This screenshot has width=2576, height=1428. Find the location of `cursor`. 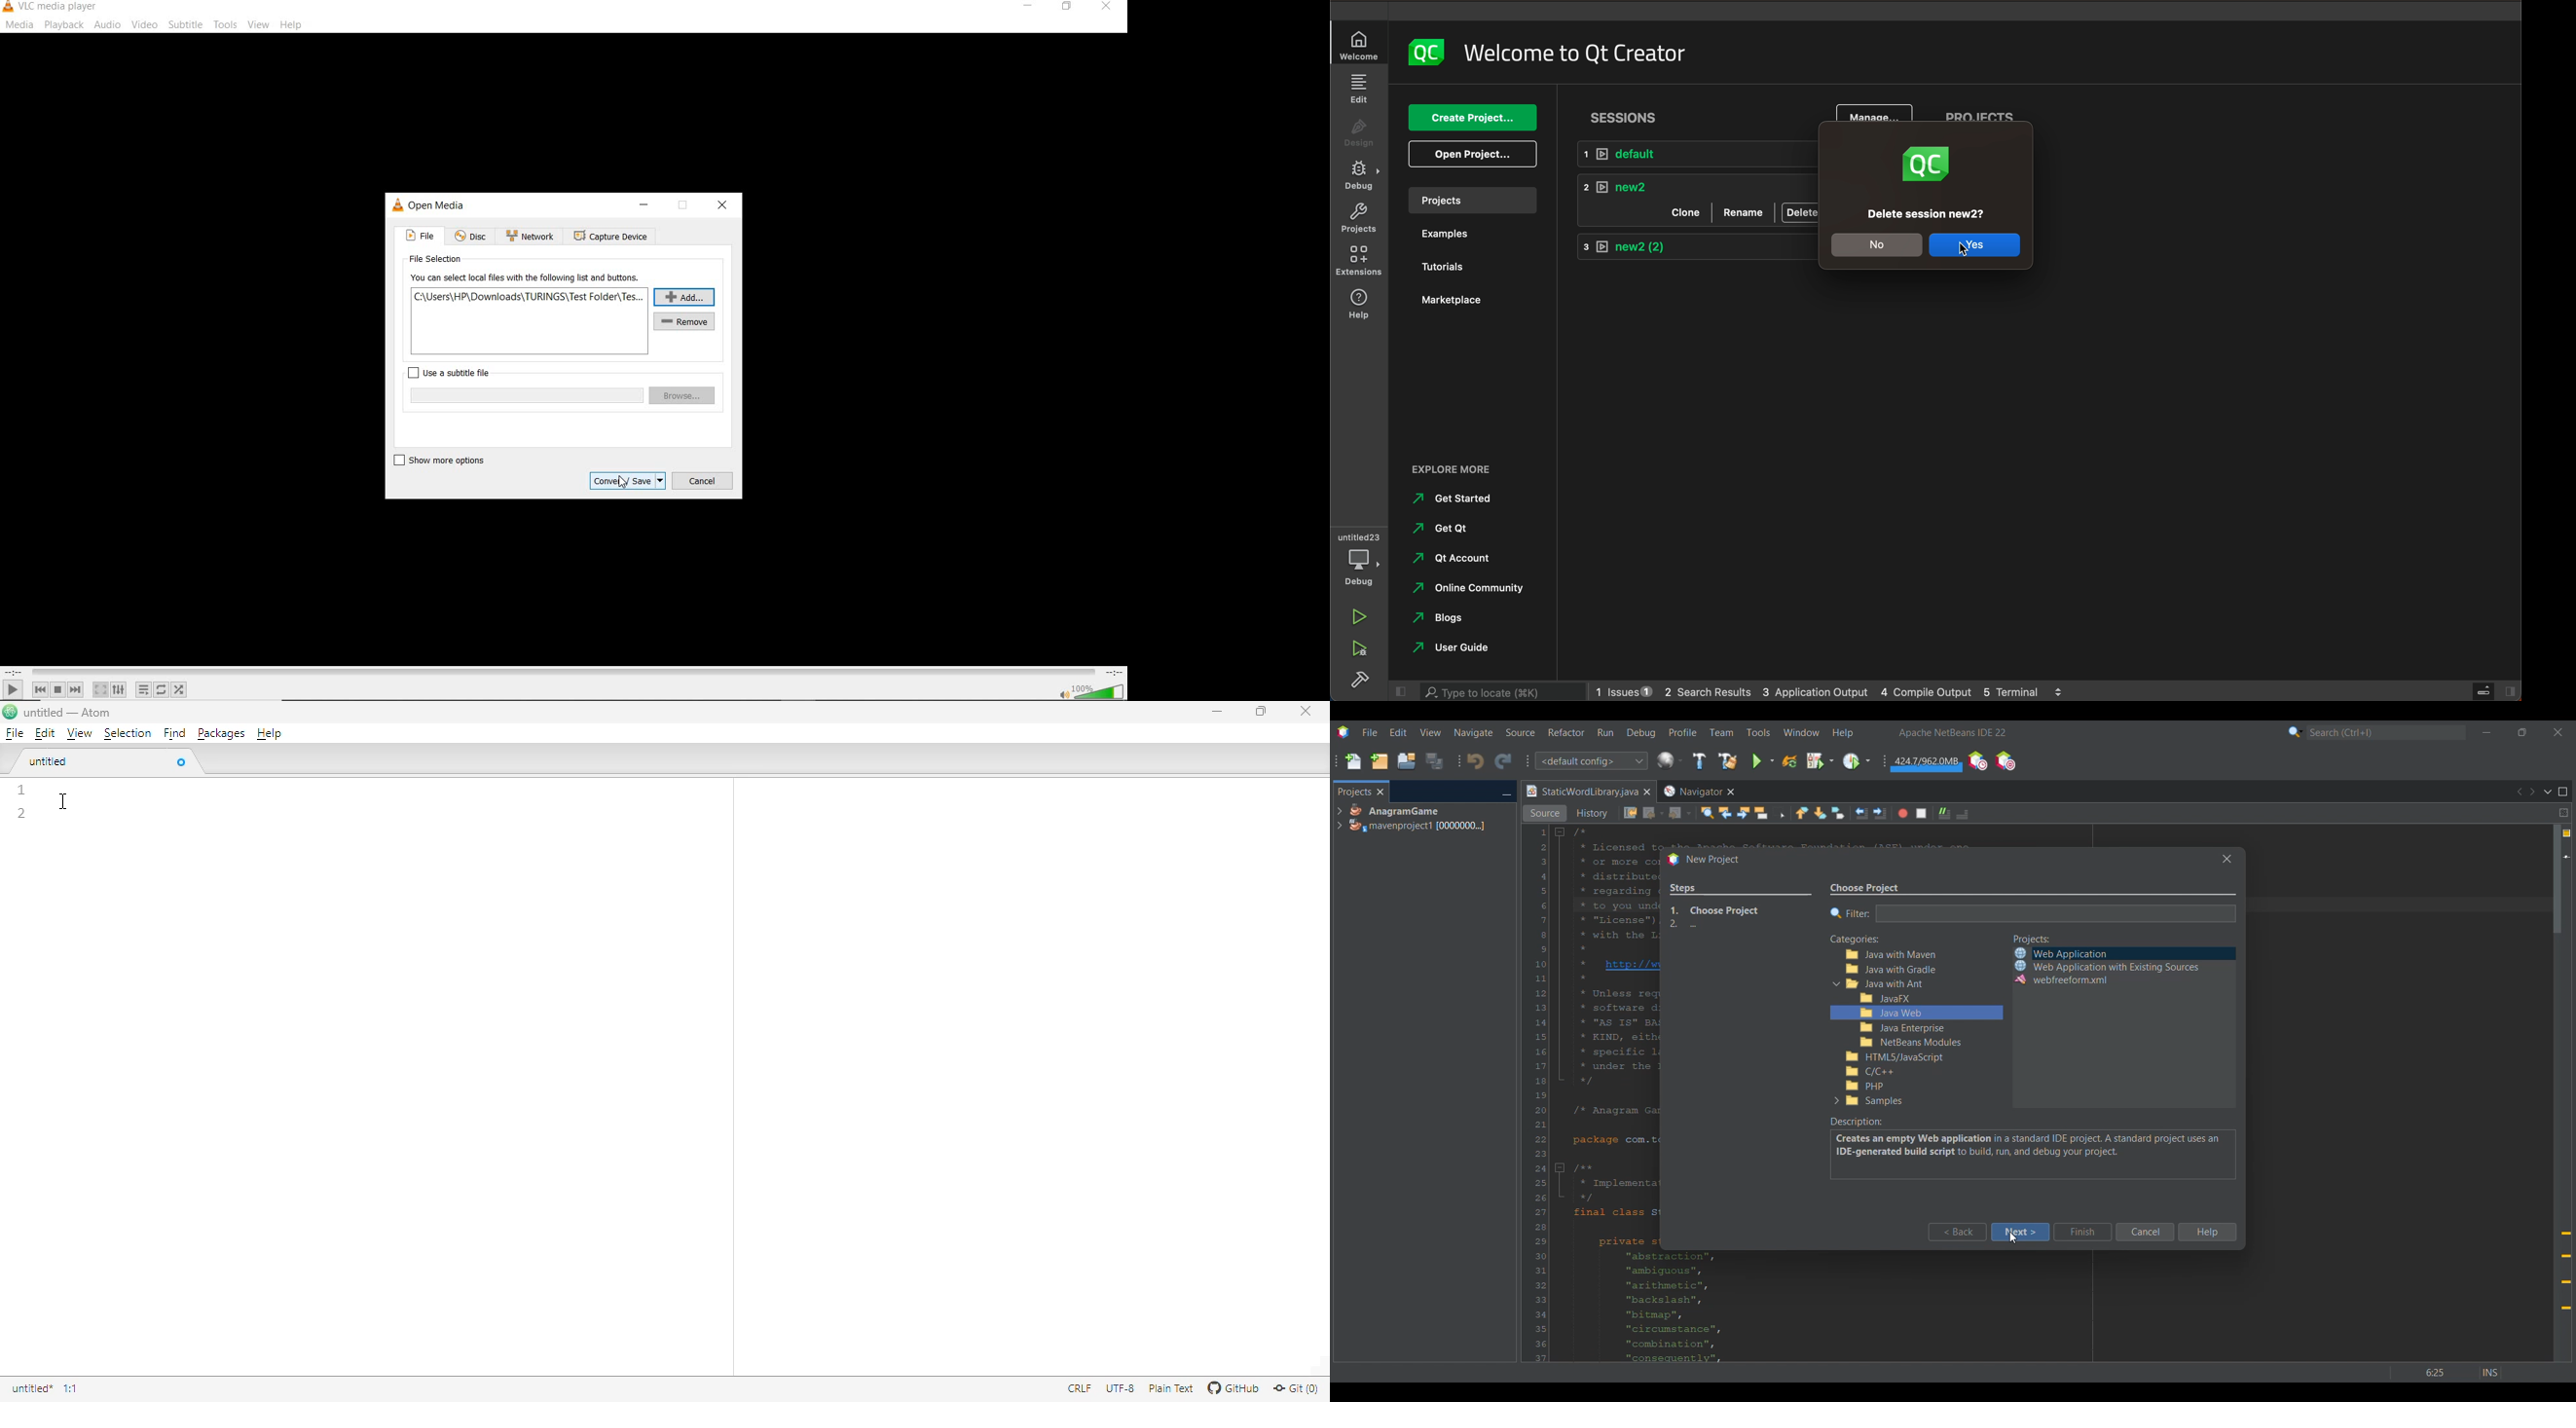

cursor is located at coordinates (63, 801).